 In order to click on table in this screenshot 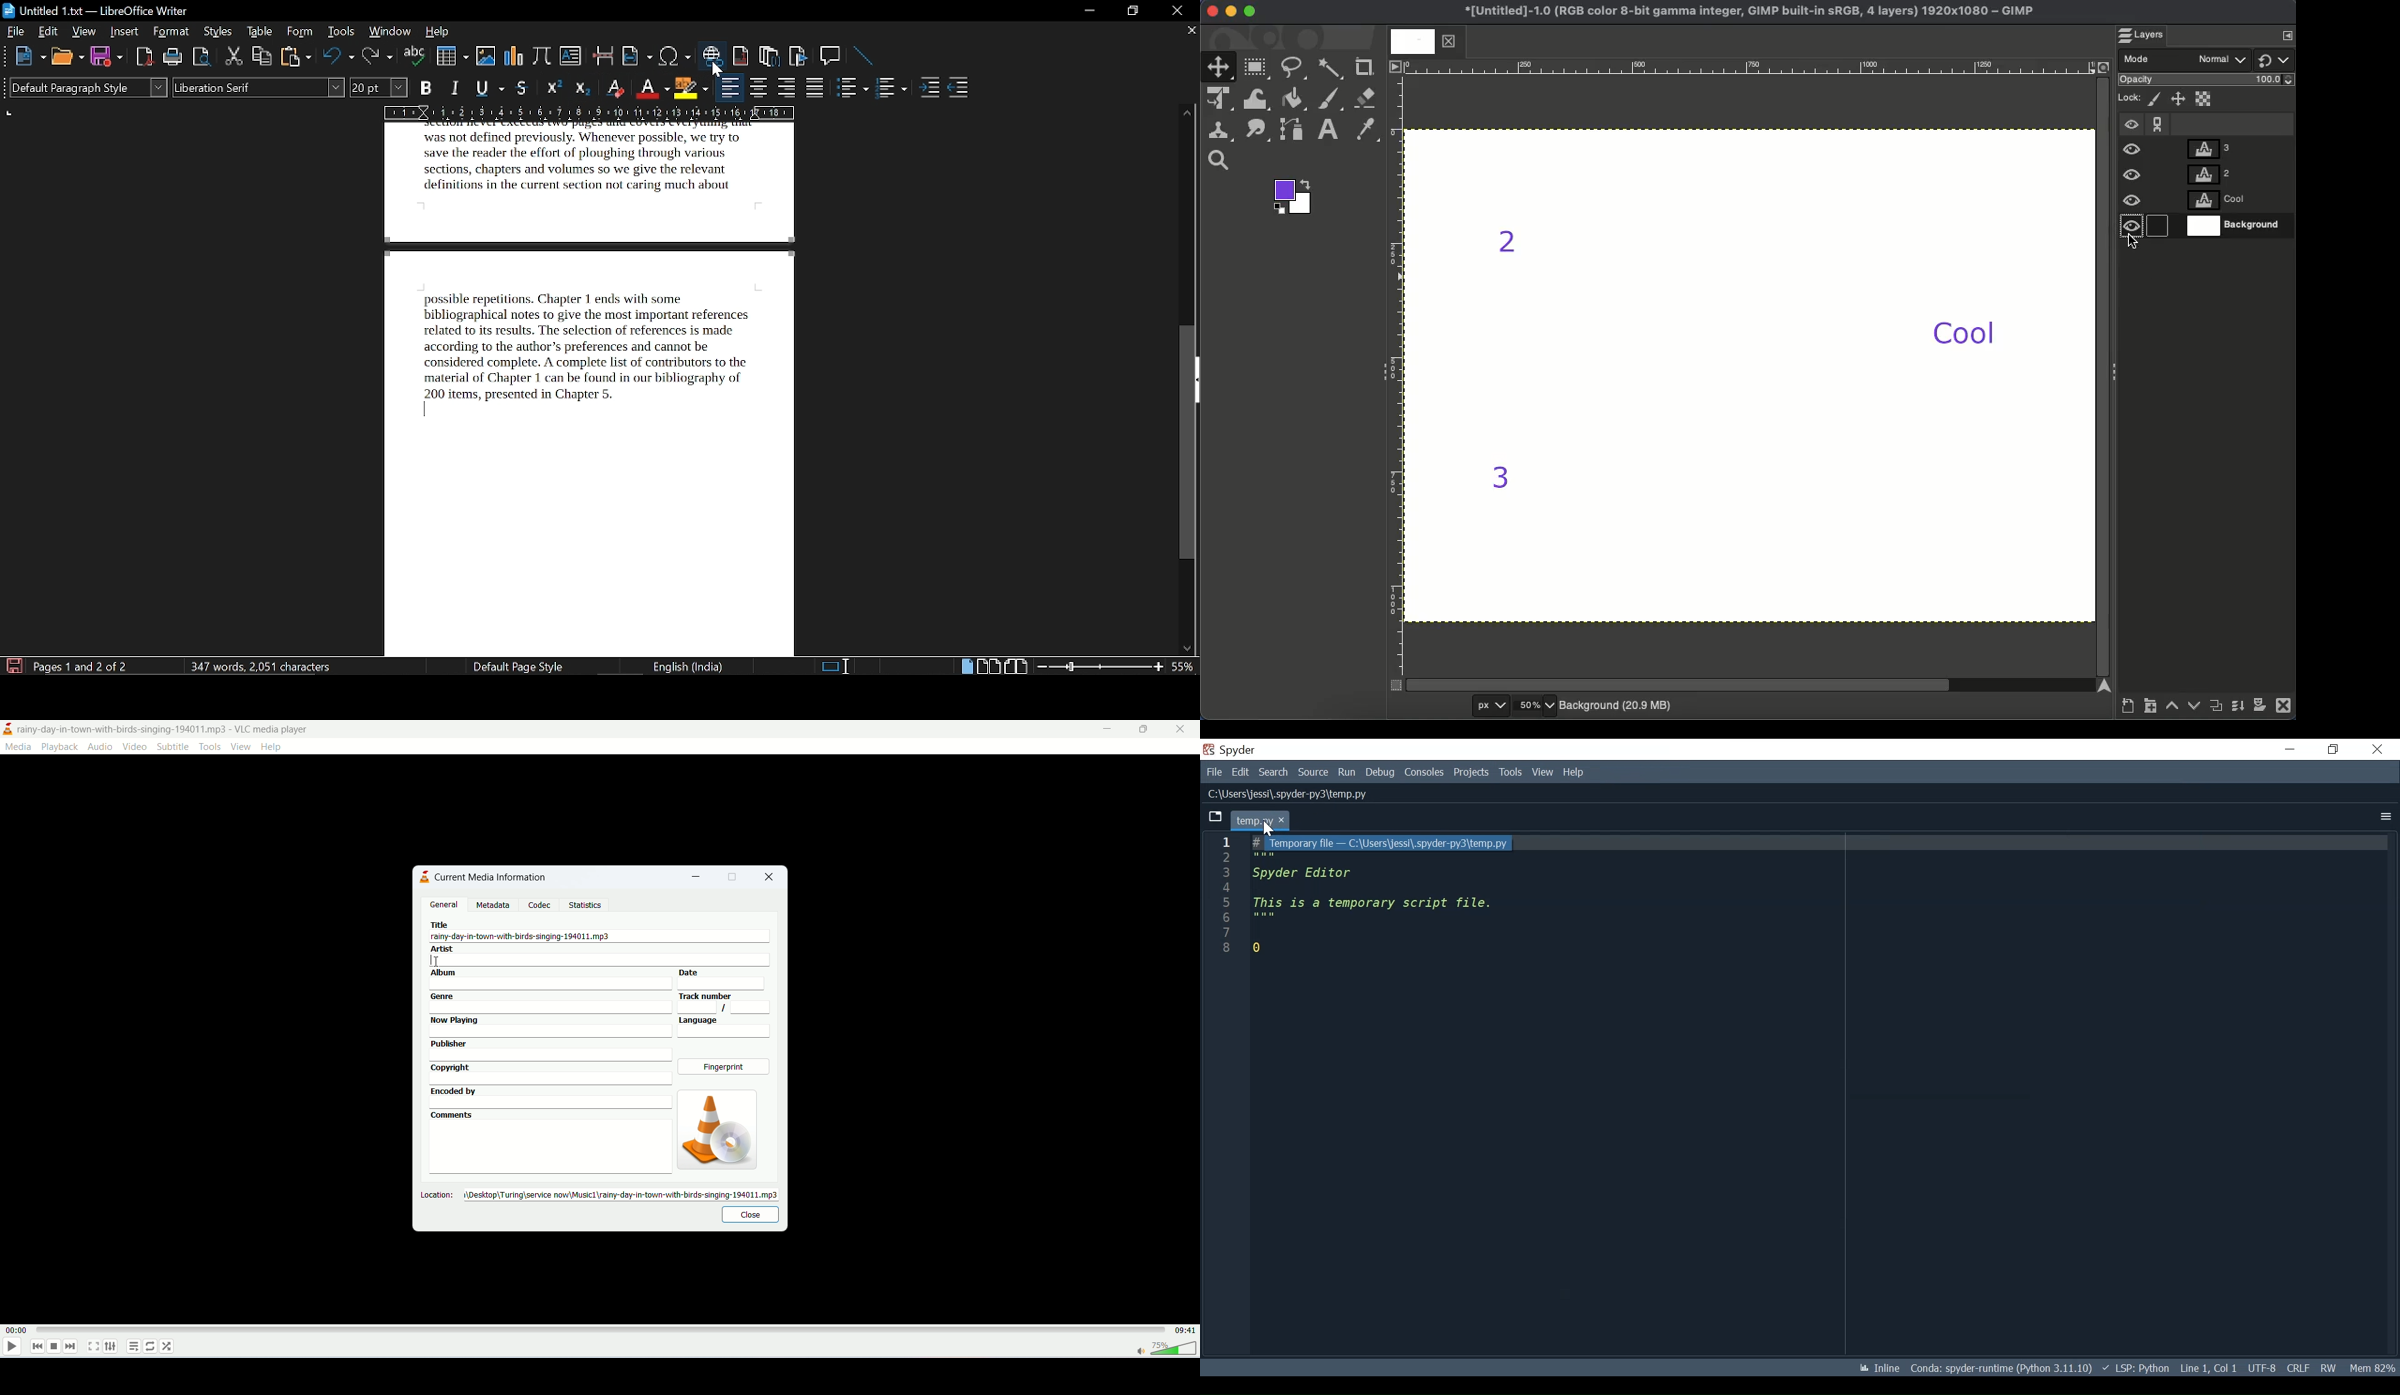, I will do `click(260, 33)`.